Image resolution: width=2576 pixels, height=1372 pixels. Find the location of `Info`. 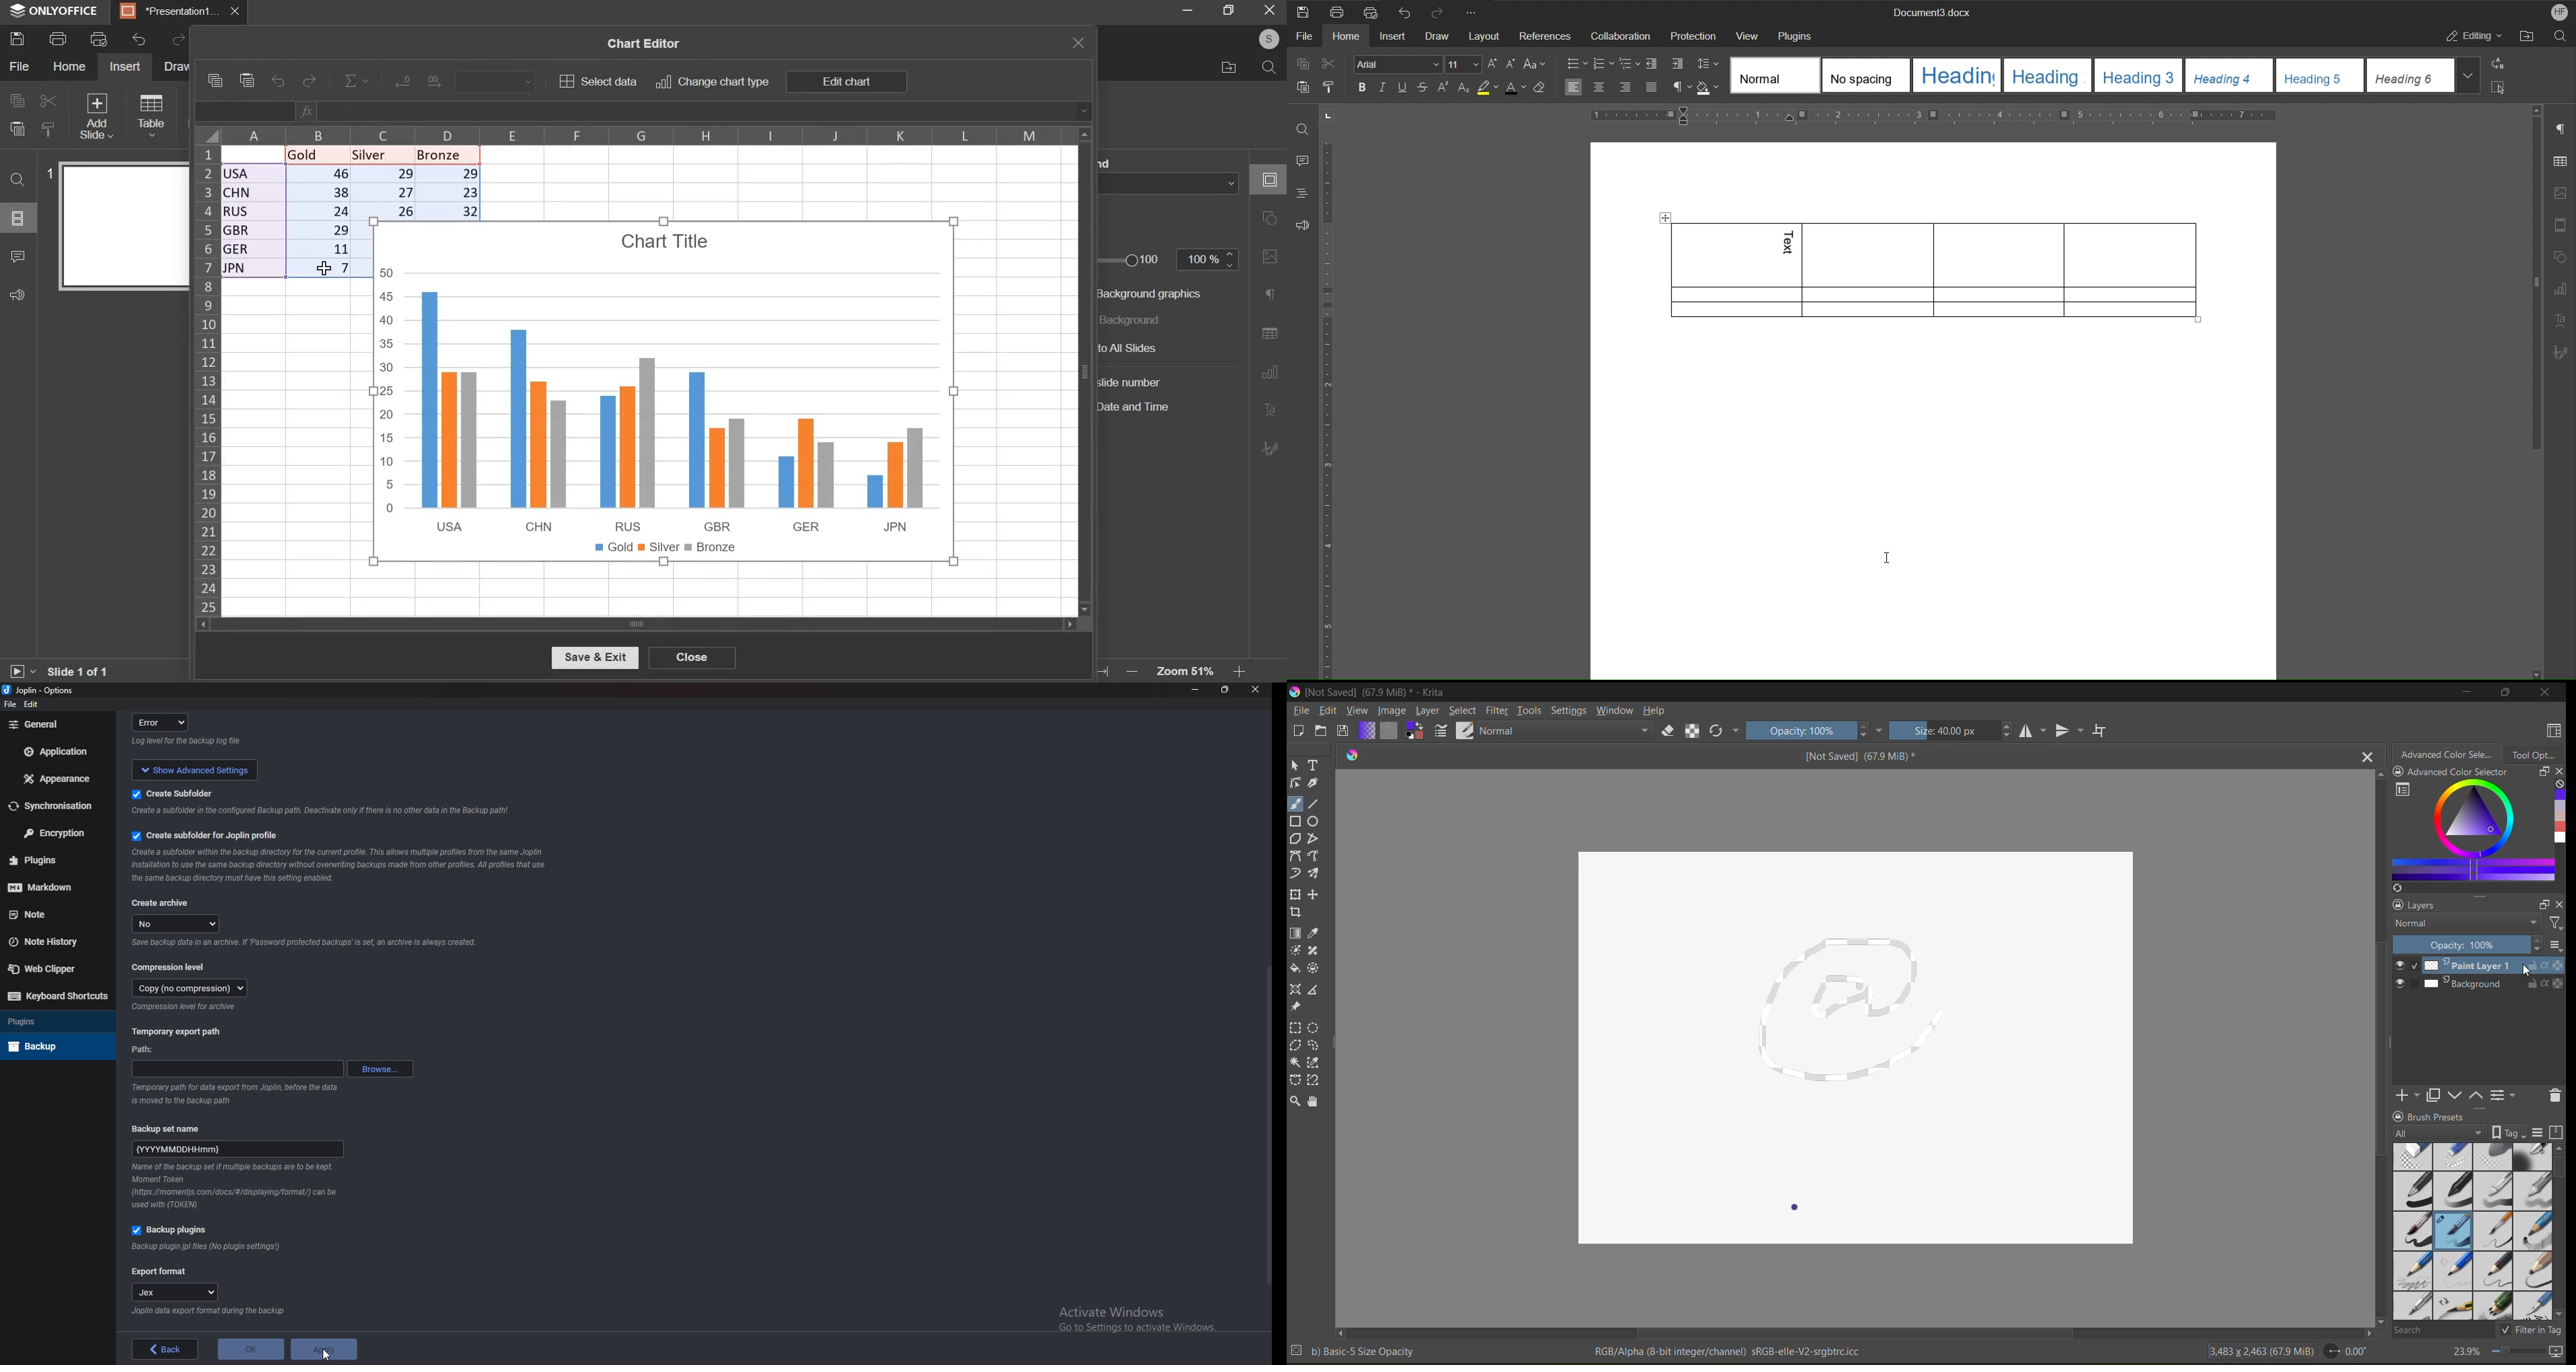

Info is located at coordinates (237, 1187).